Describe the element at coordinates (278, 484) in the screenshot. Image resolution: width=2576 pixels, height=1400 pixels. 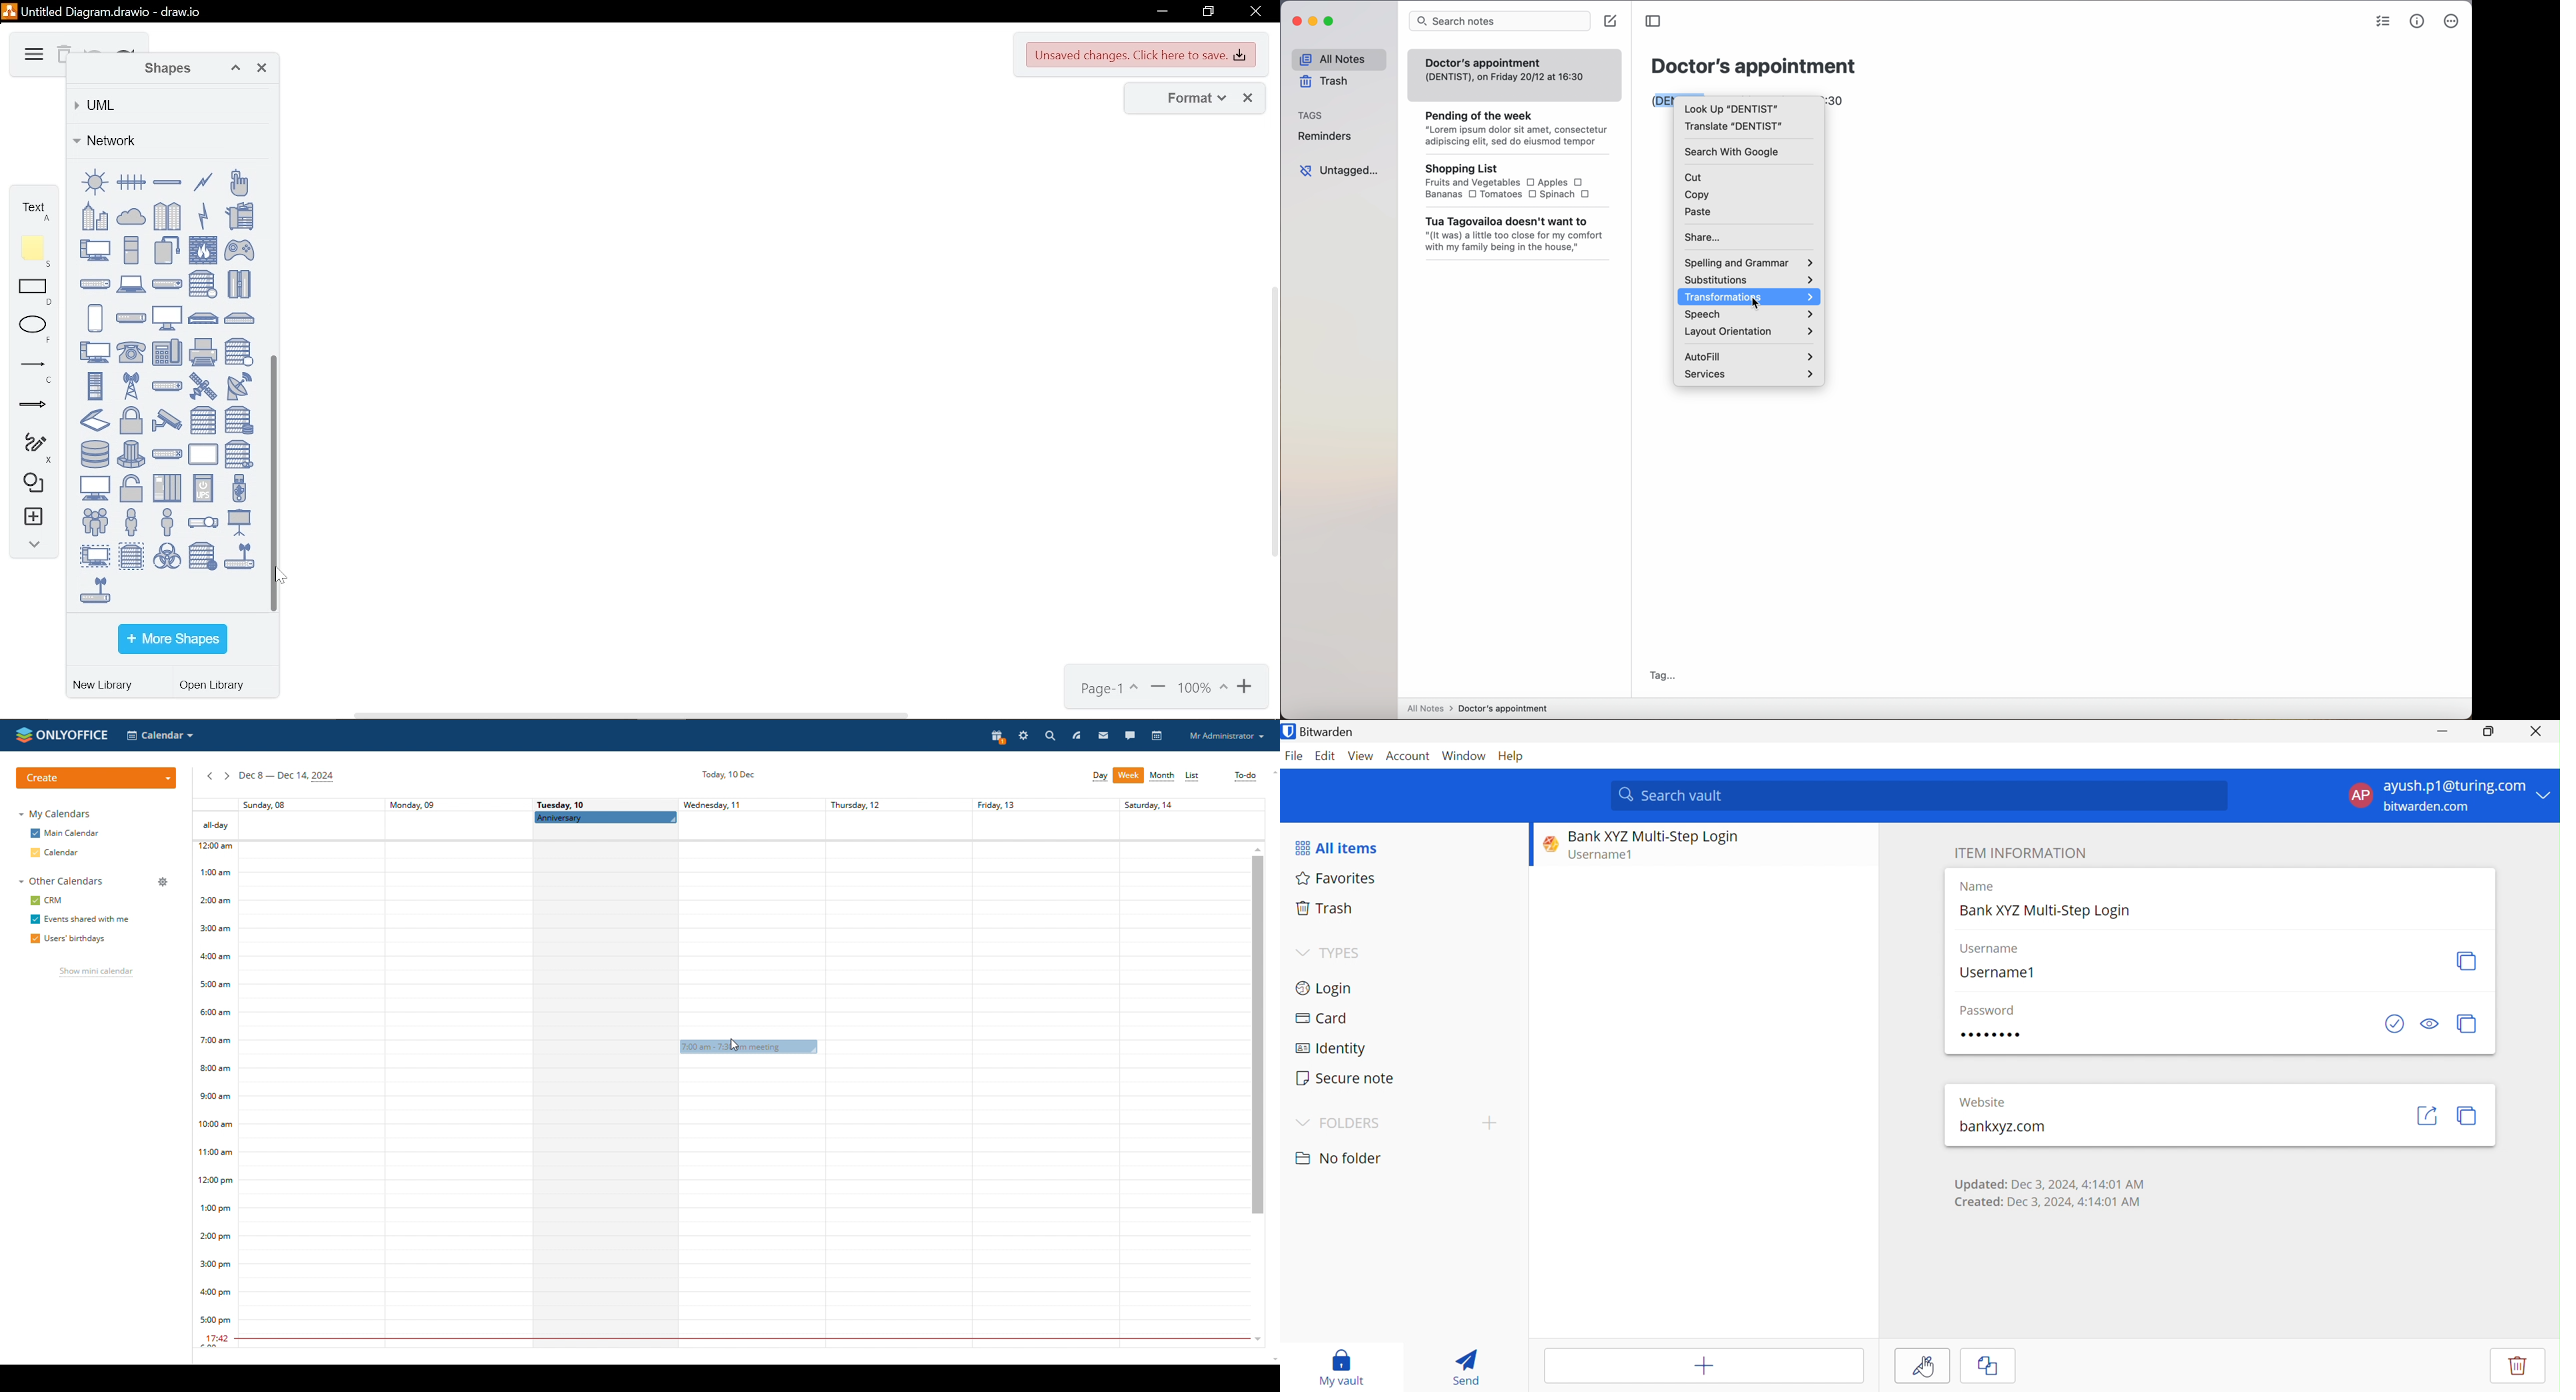
I see `vertical scrollbar` at that location.